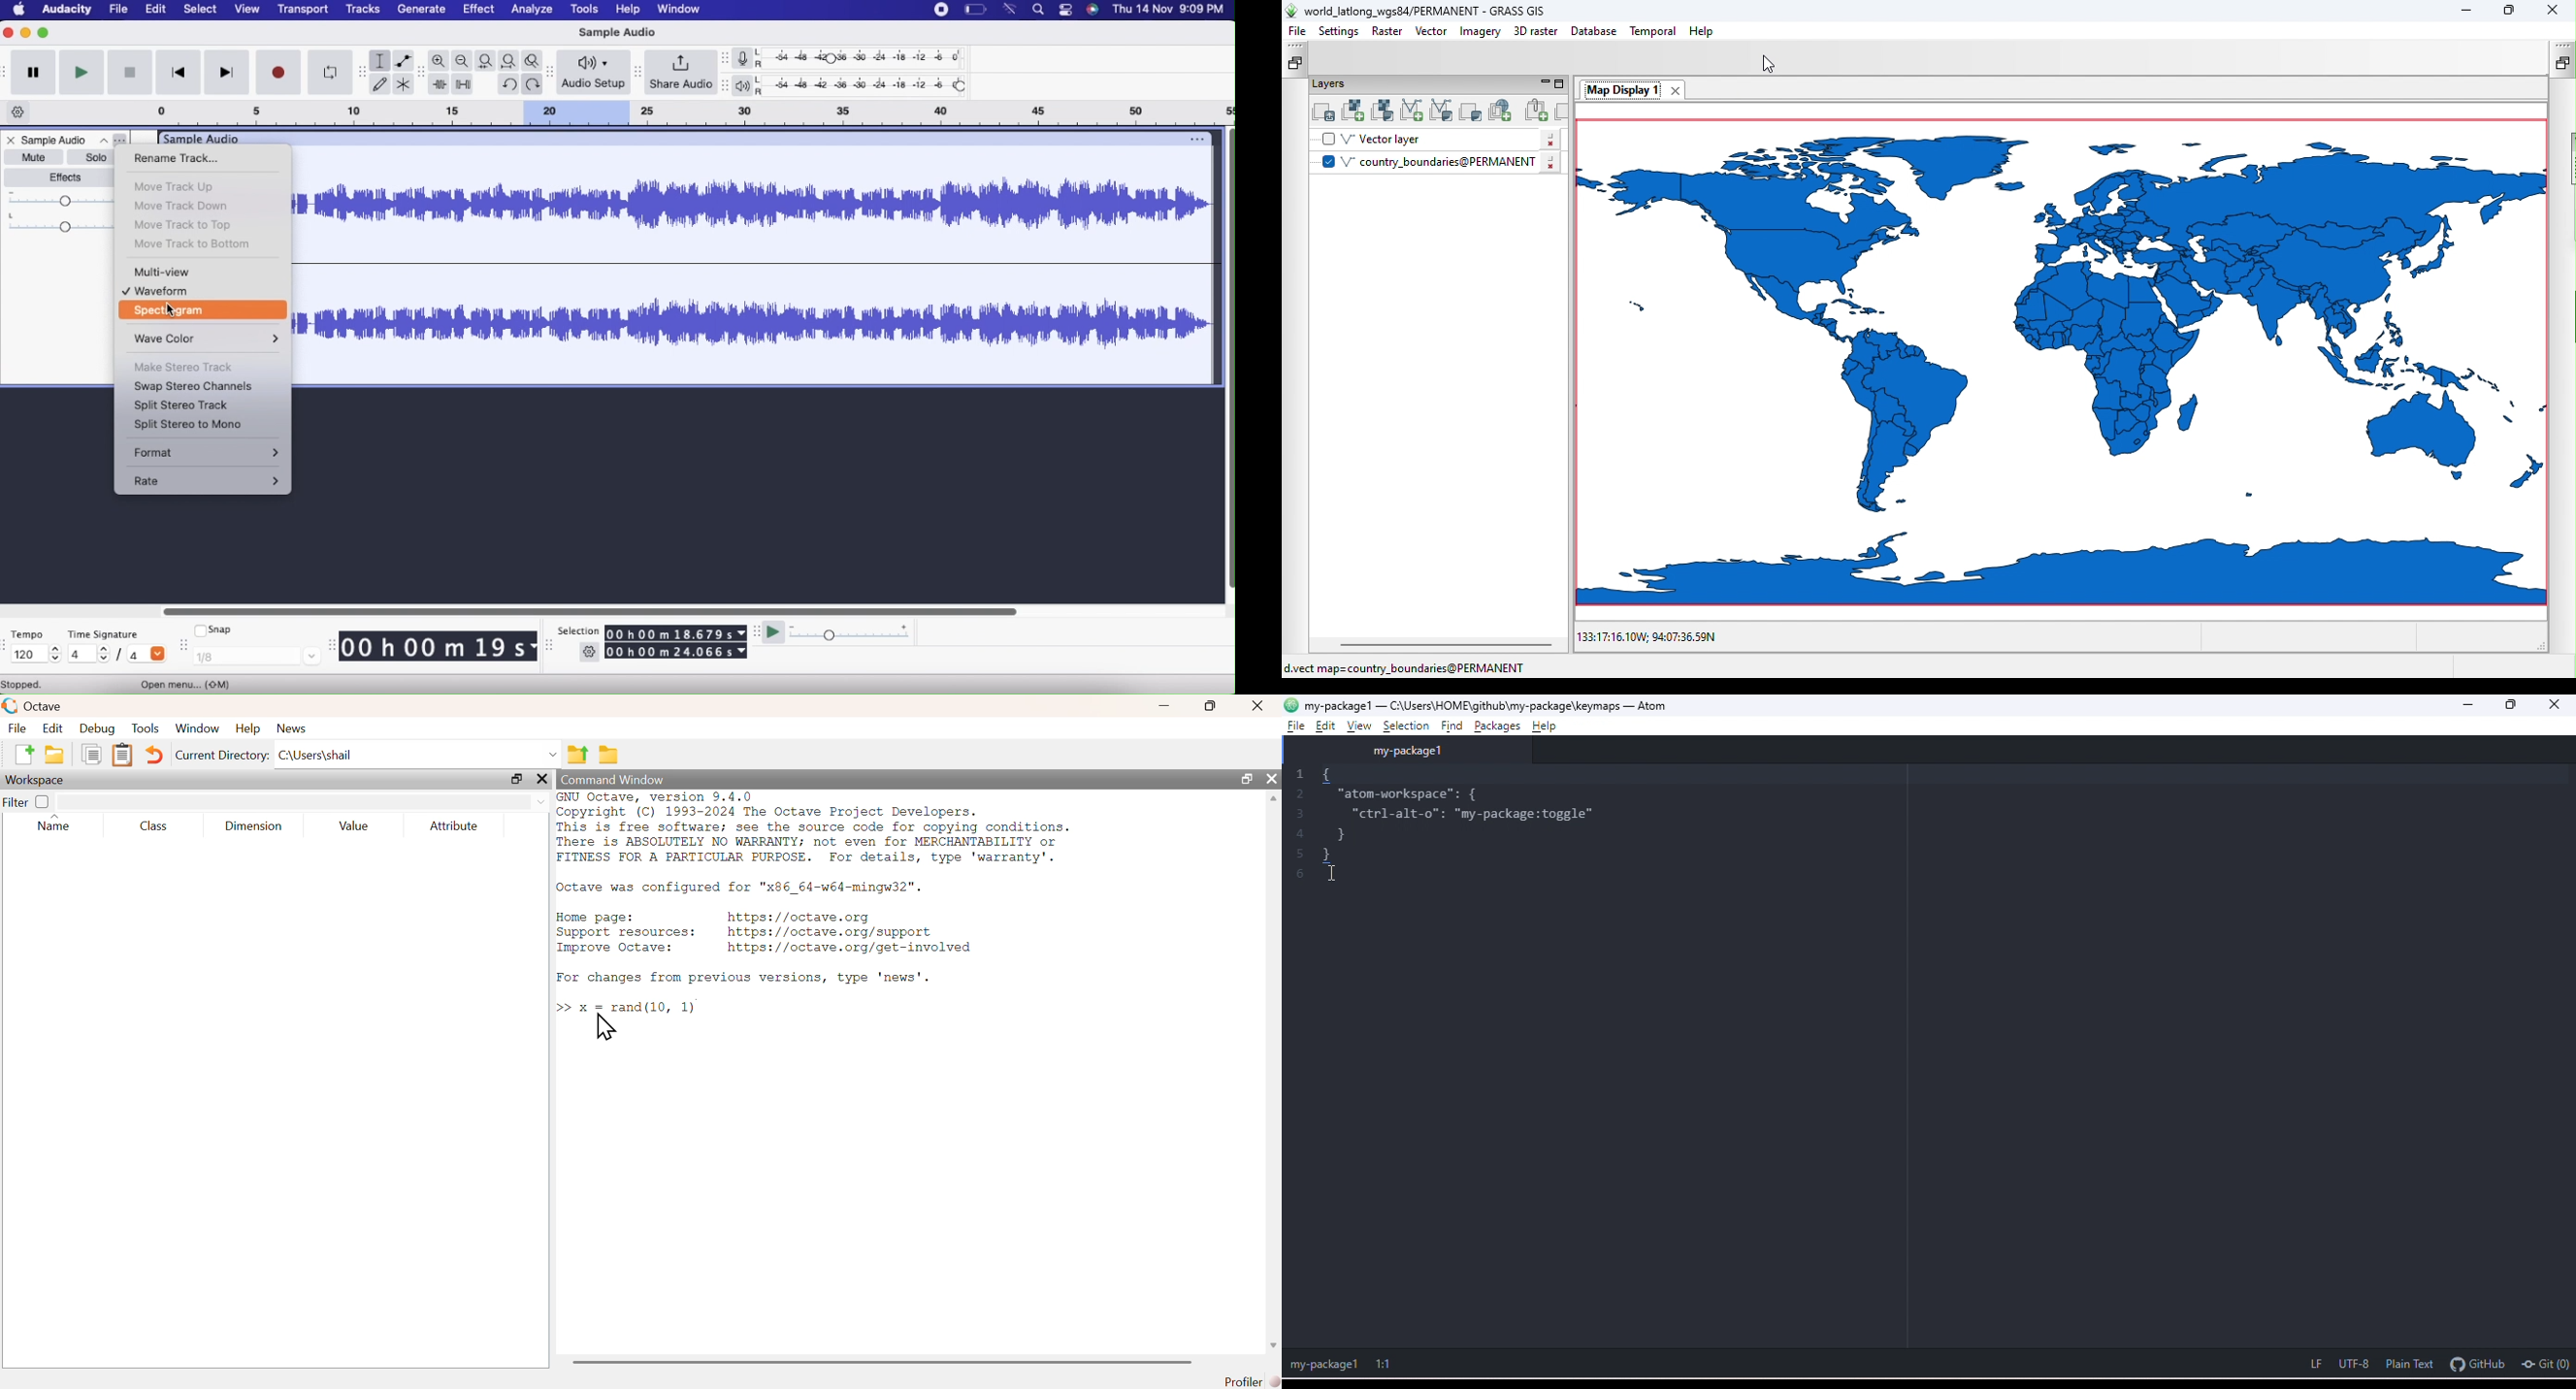 The image size is (2576, 1400). Describe the element at coordinates (486, 60) in the screenshot. I see `Fit selection to width` at that location.